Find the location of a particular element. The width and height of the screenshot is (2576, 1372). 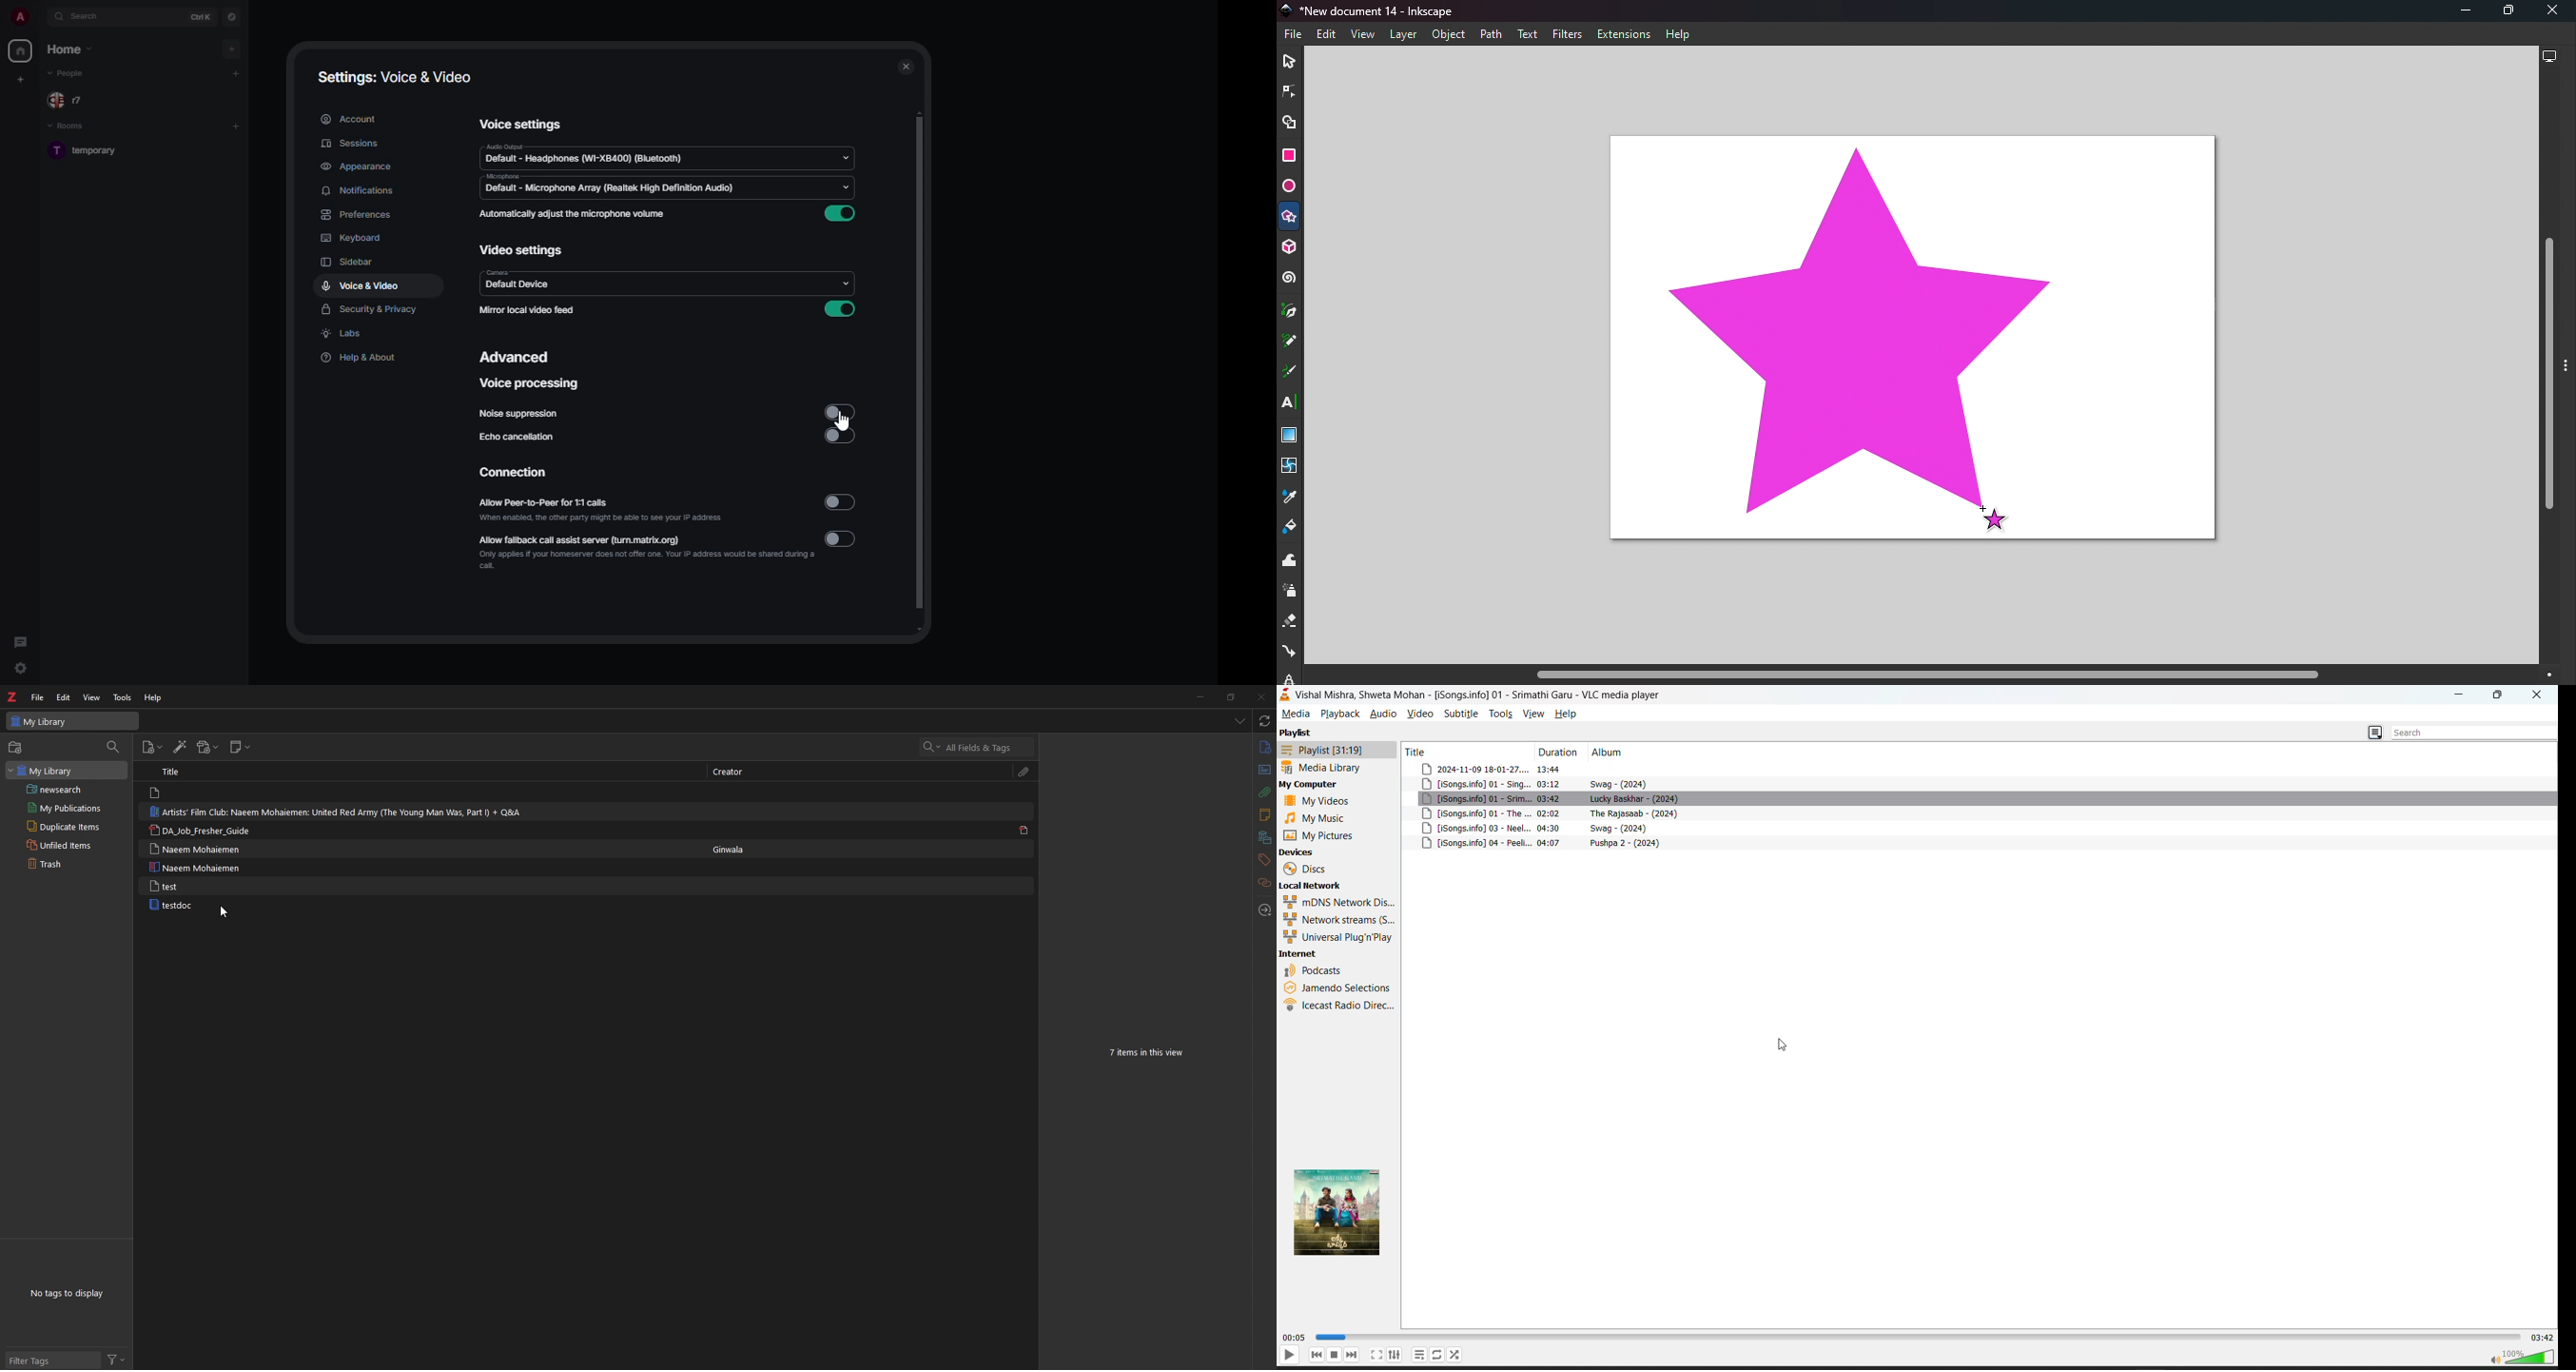

current track time is located at coordinates (1293, 1338).